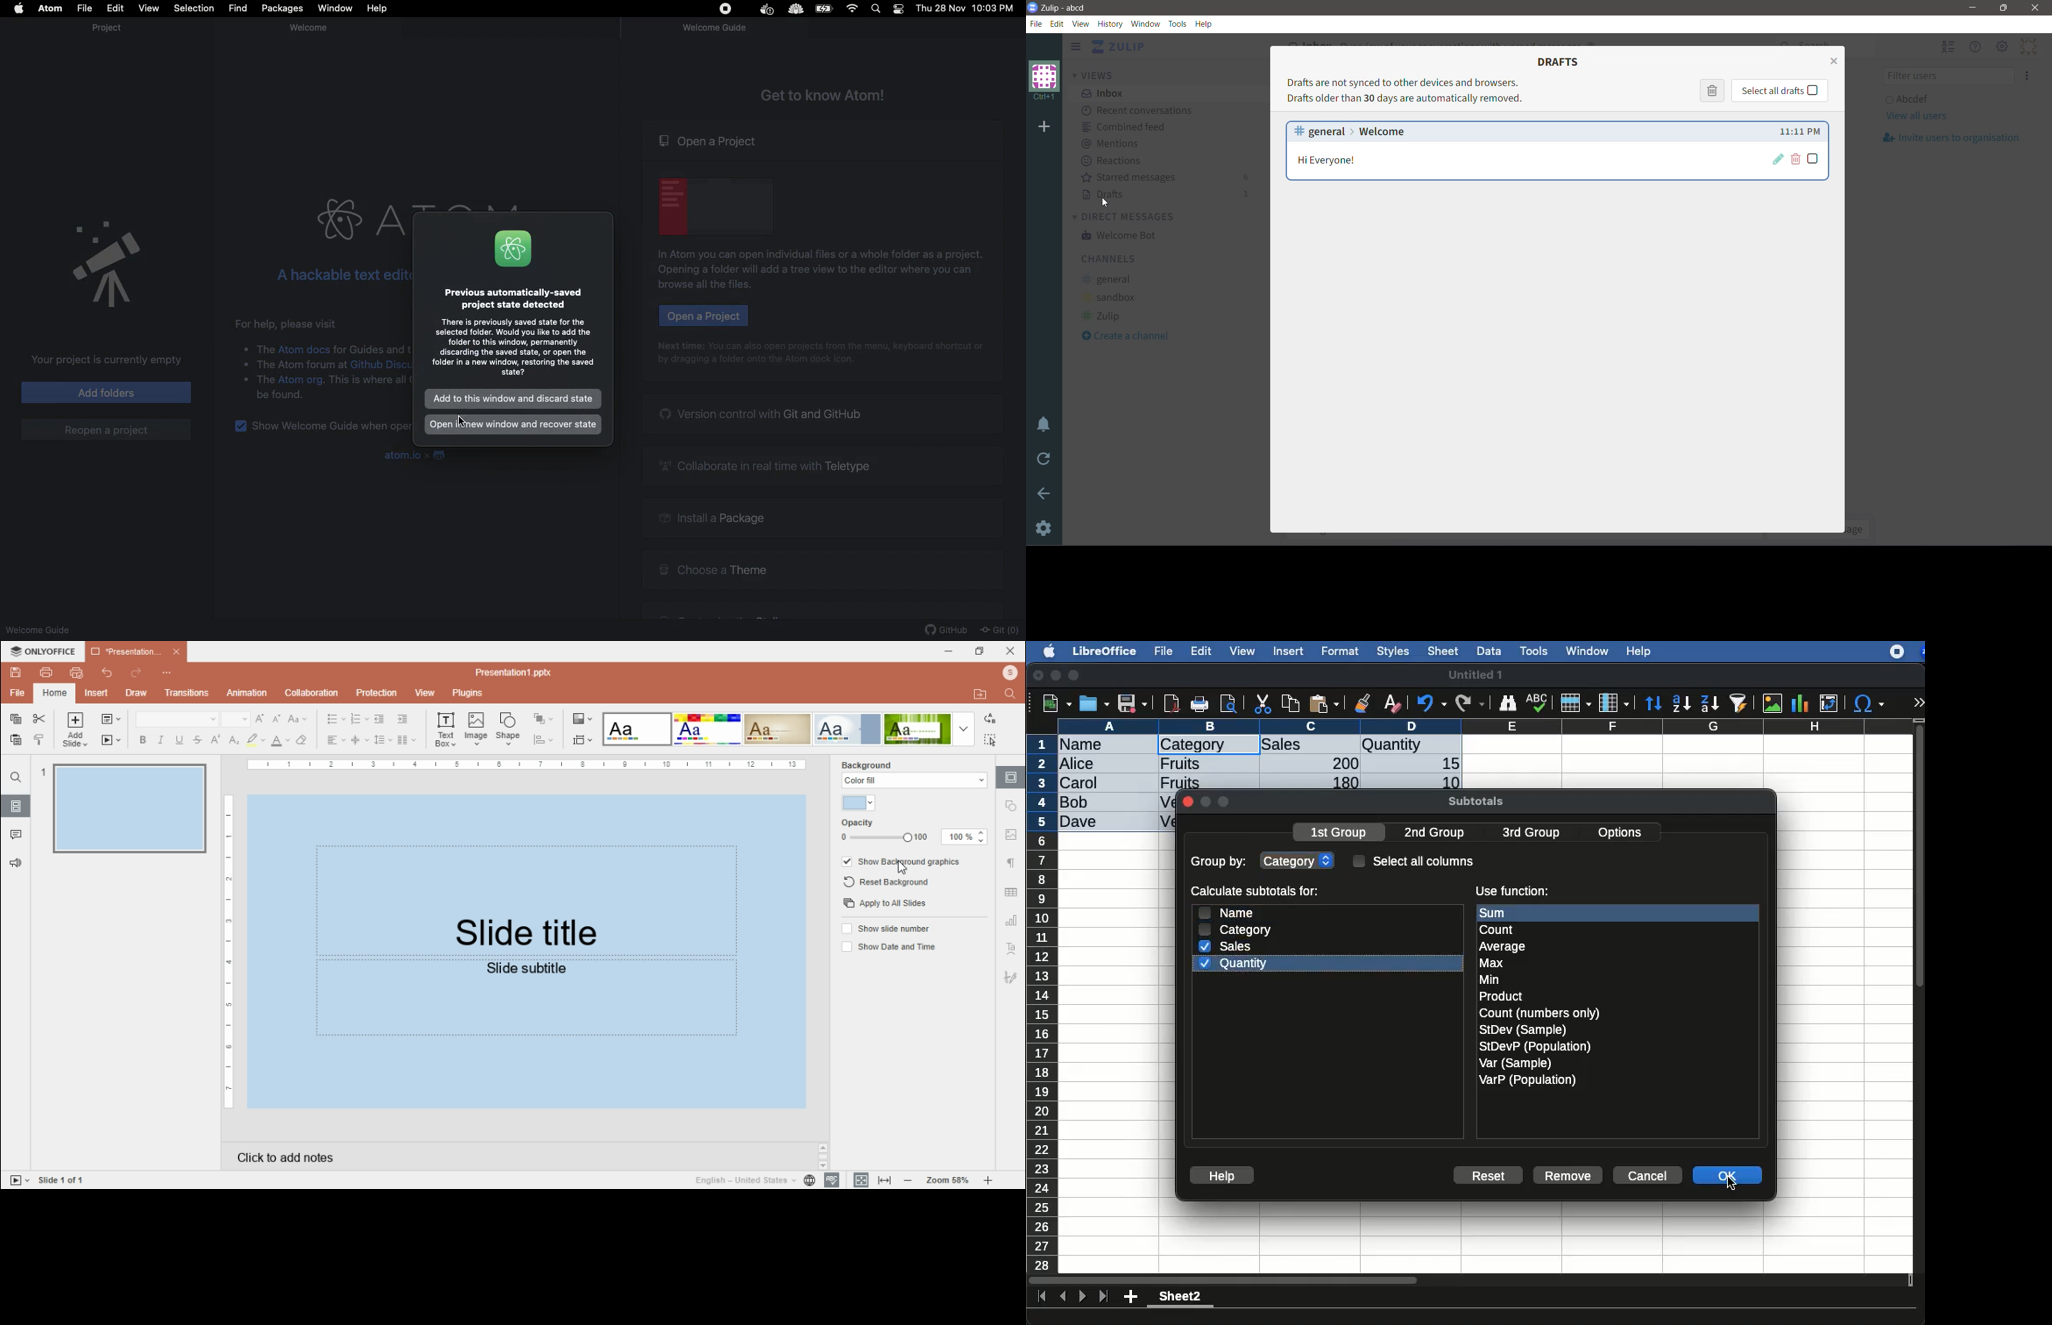 This screenshot has height=1344, width=2072. What do you see at coordinates (1128, 127) in the screenshot?
I see `Combined feed` at bounding box center [1128, 127].